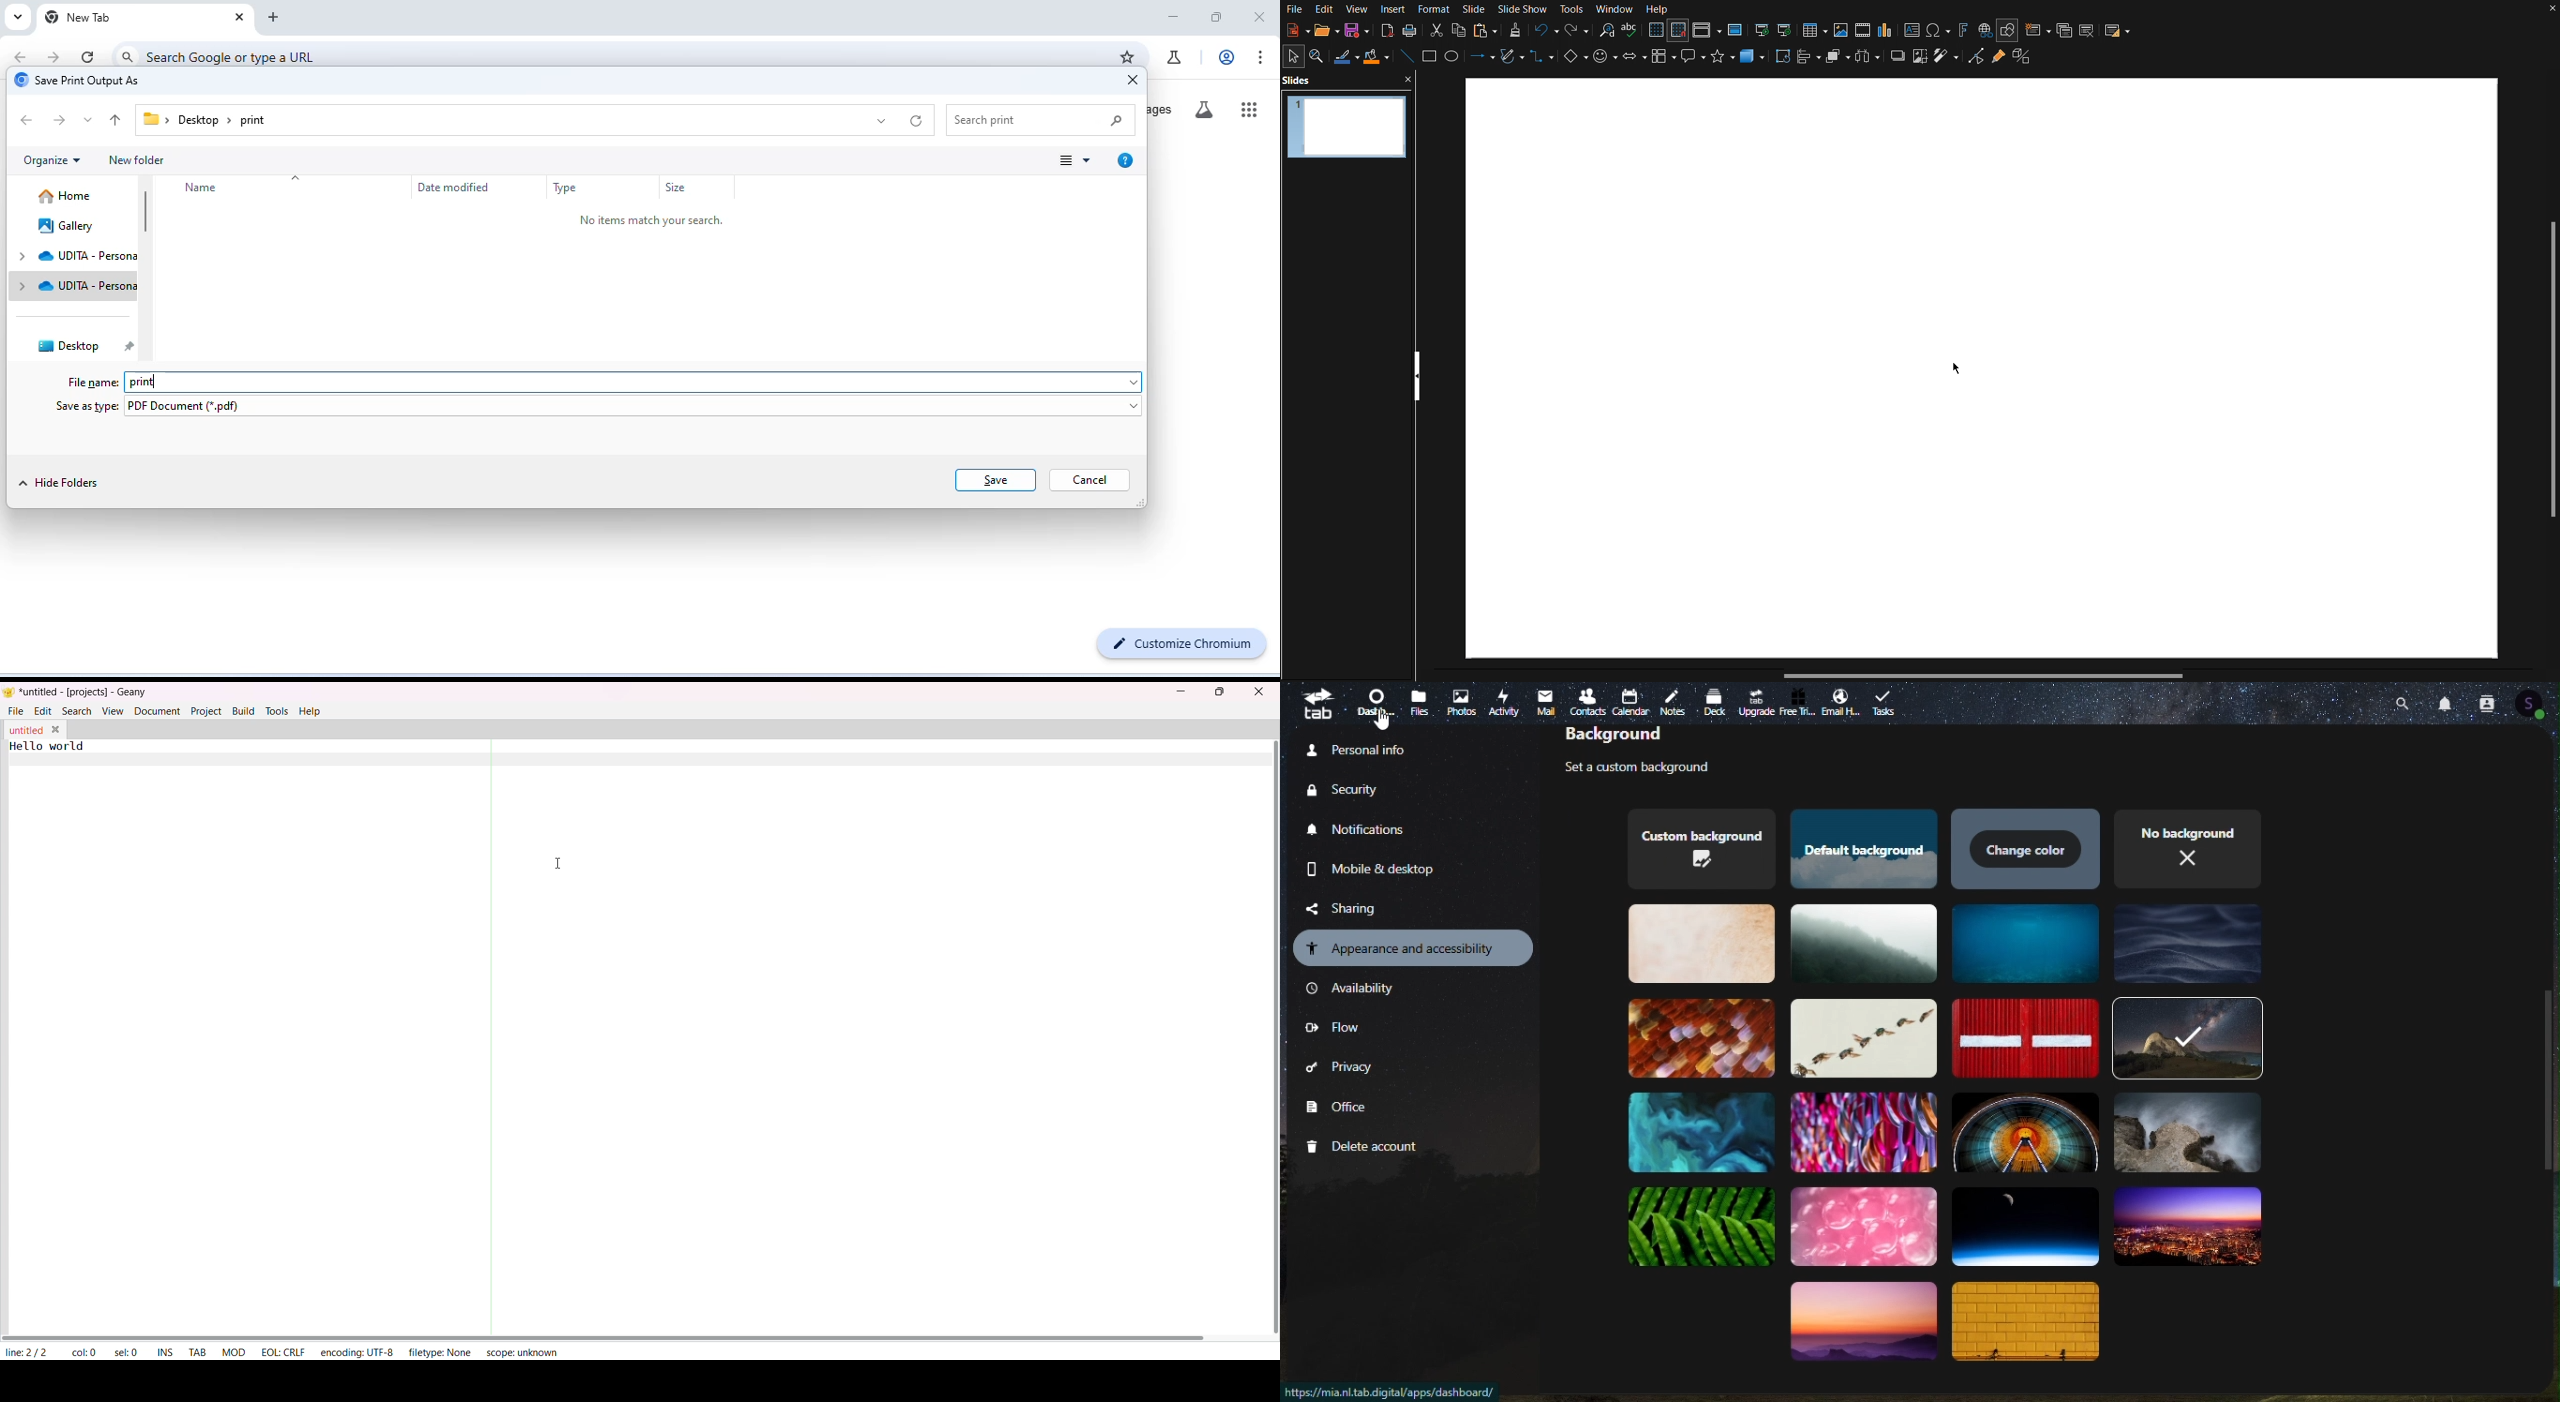 The width and height of the screenshot is (2576, 1428). What do you see at coordinates (2089, 29) in the screenshot?
I see `Delete Slide` at bounding box center [2089, 29].